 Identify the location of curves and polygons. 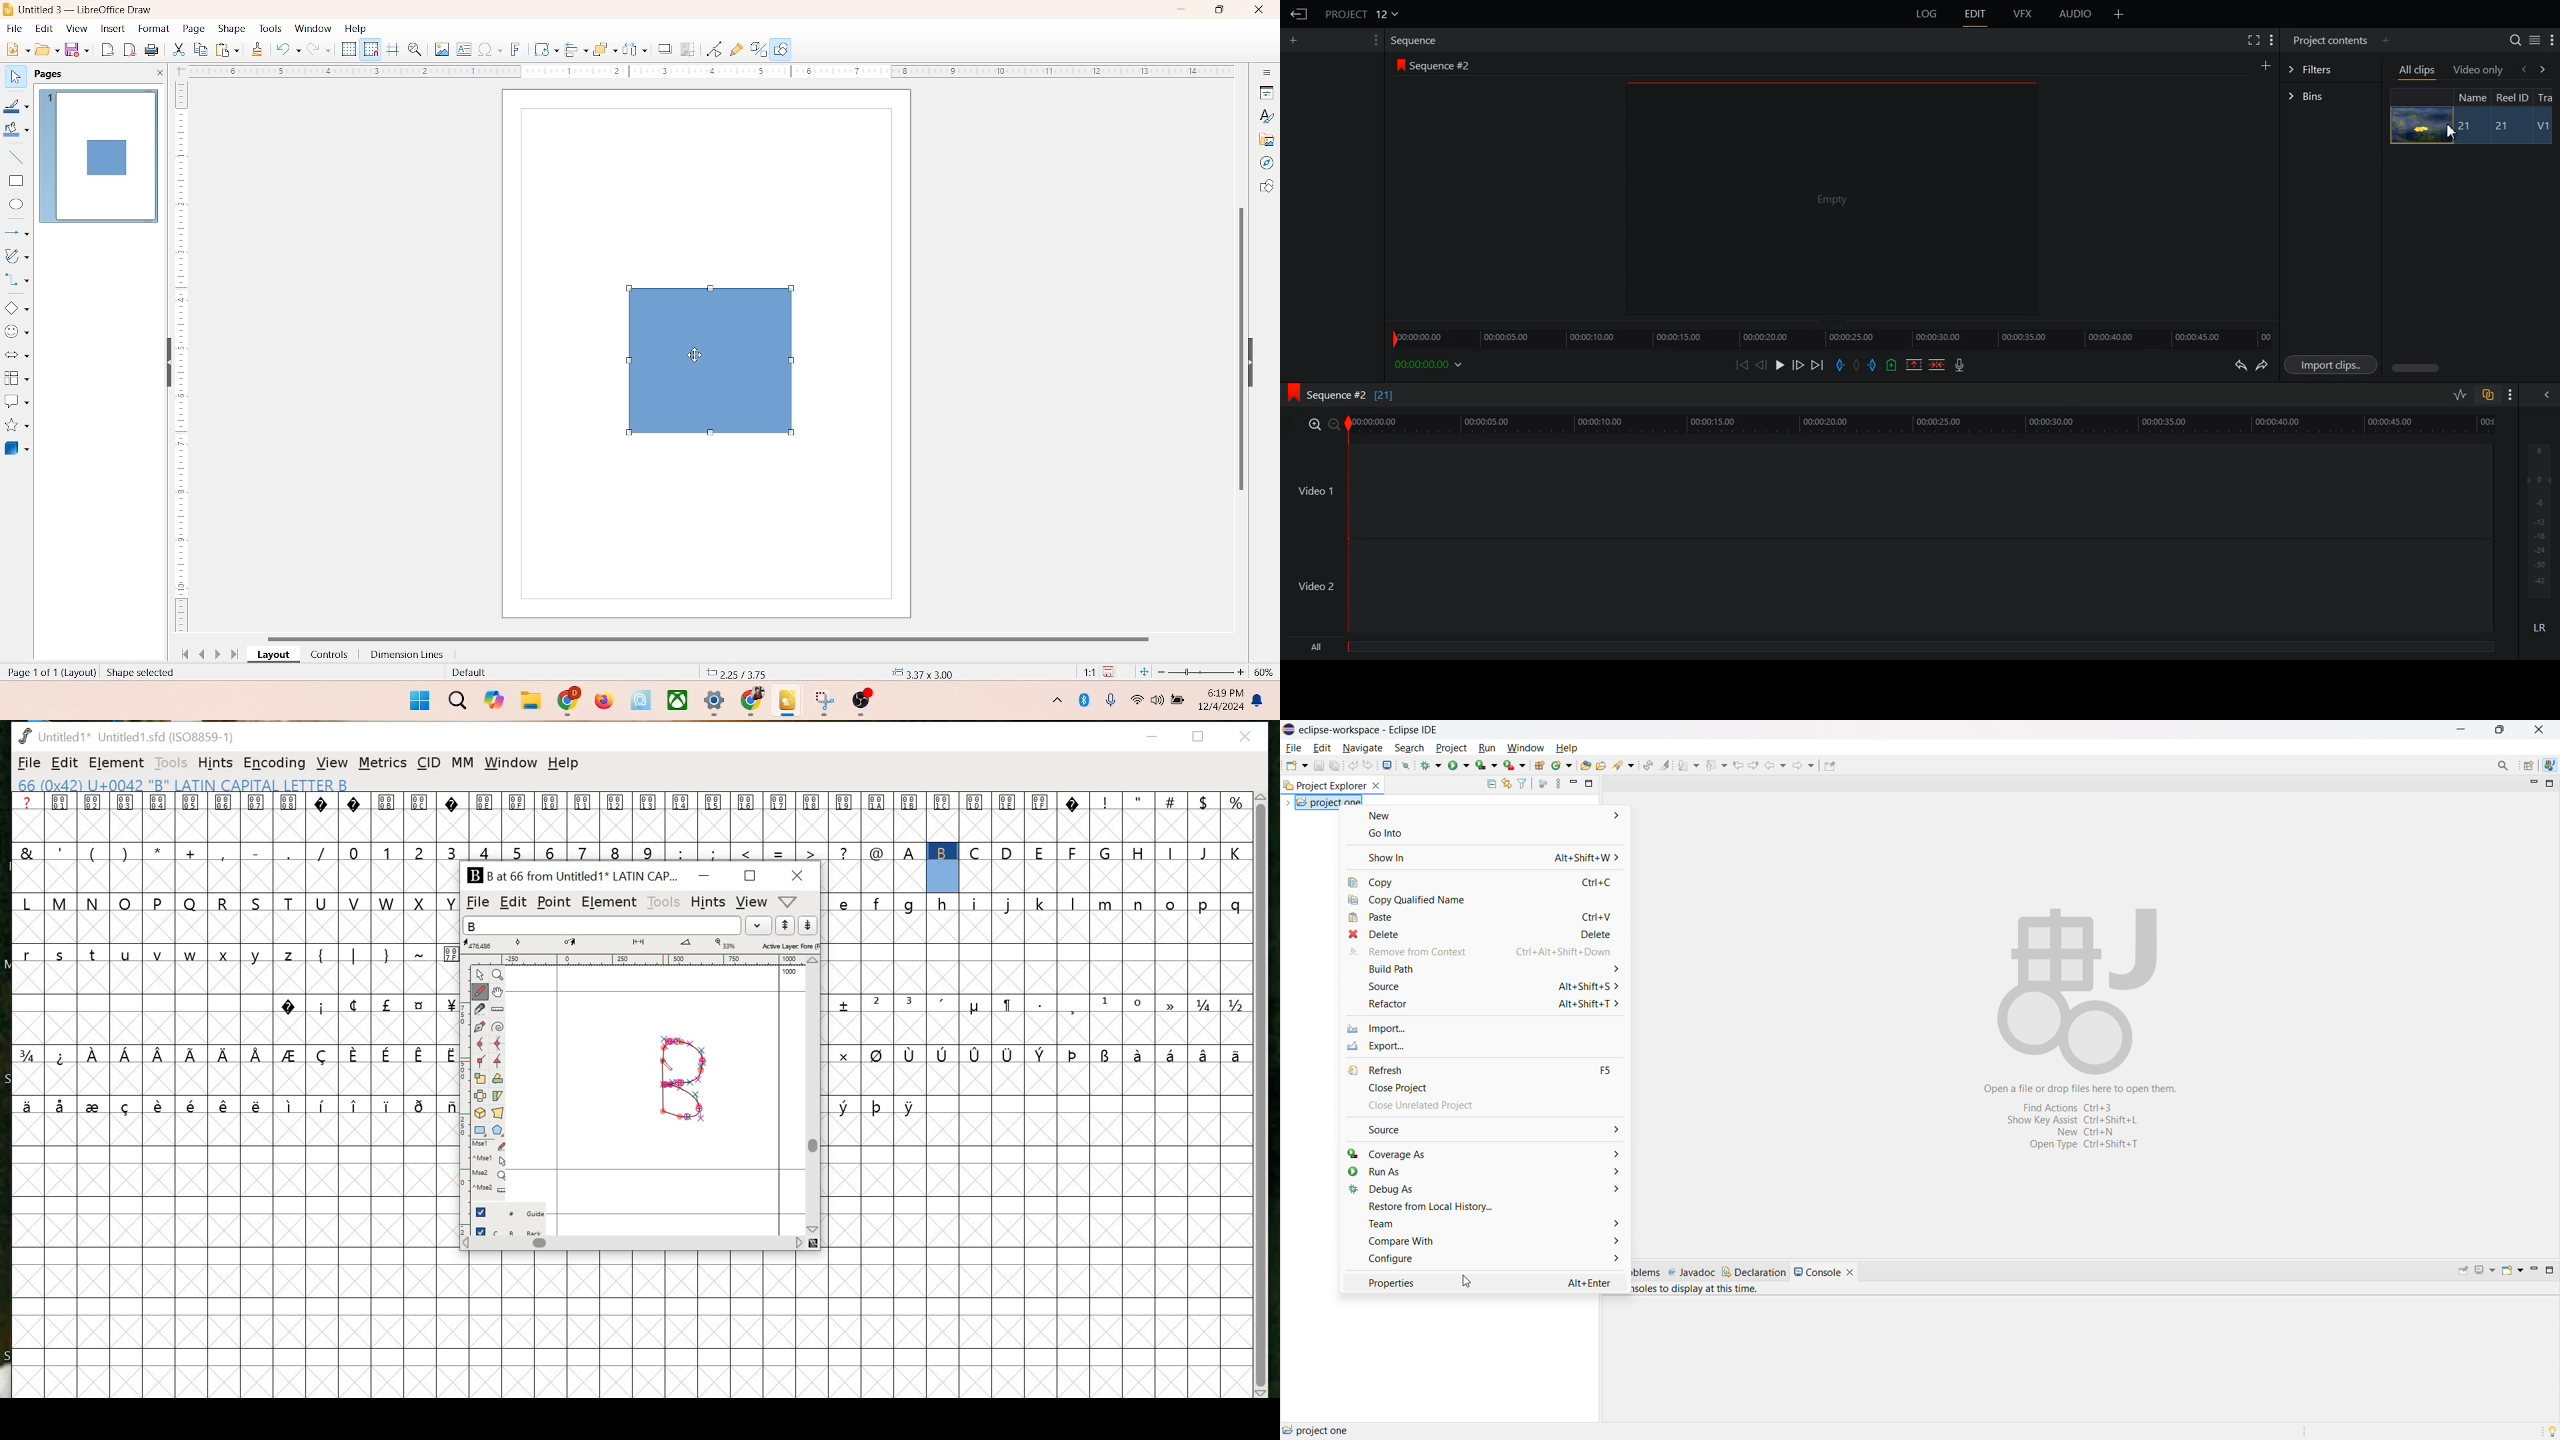
(18, 254).